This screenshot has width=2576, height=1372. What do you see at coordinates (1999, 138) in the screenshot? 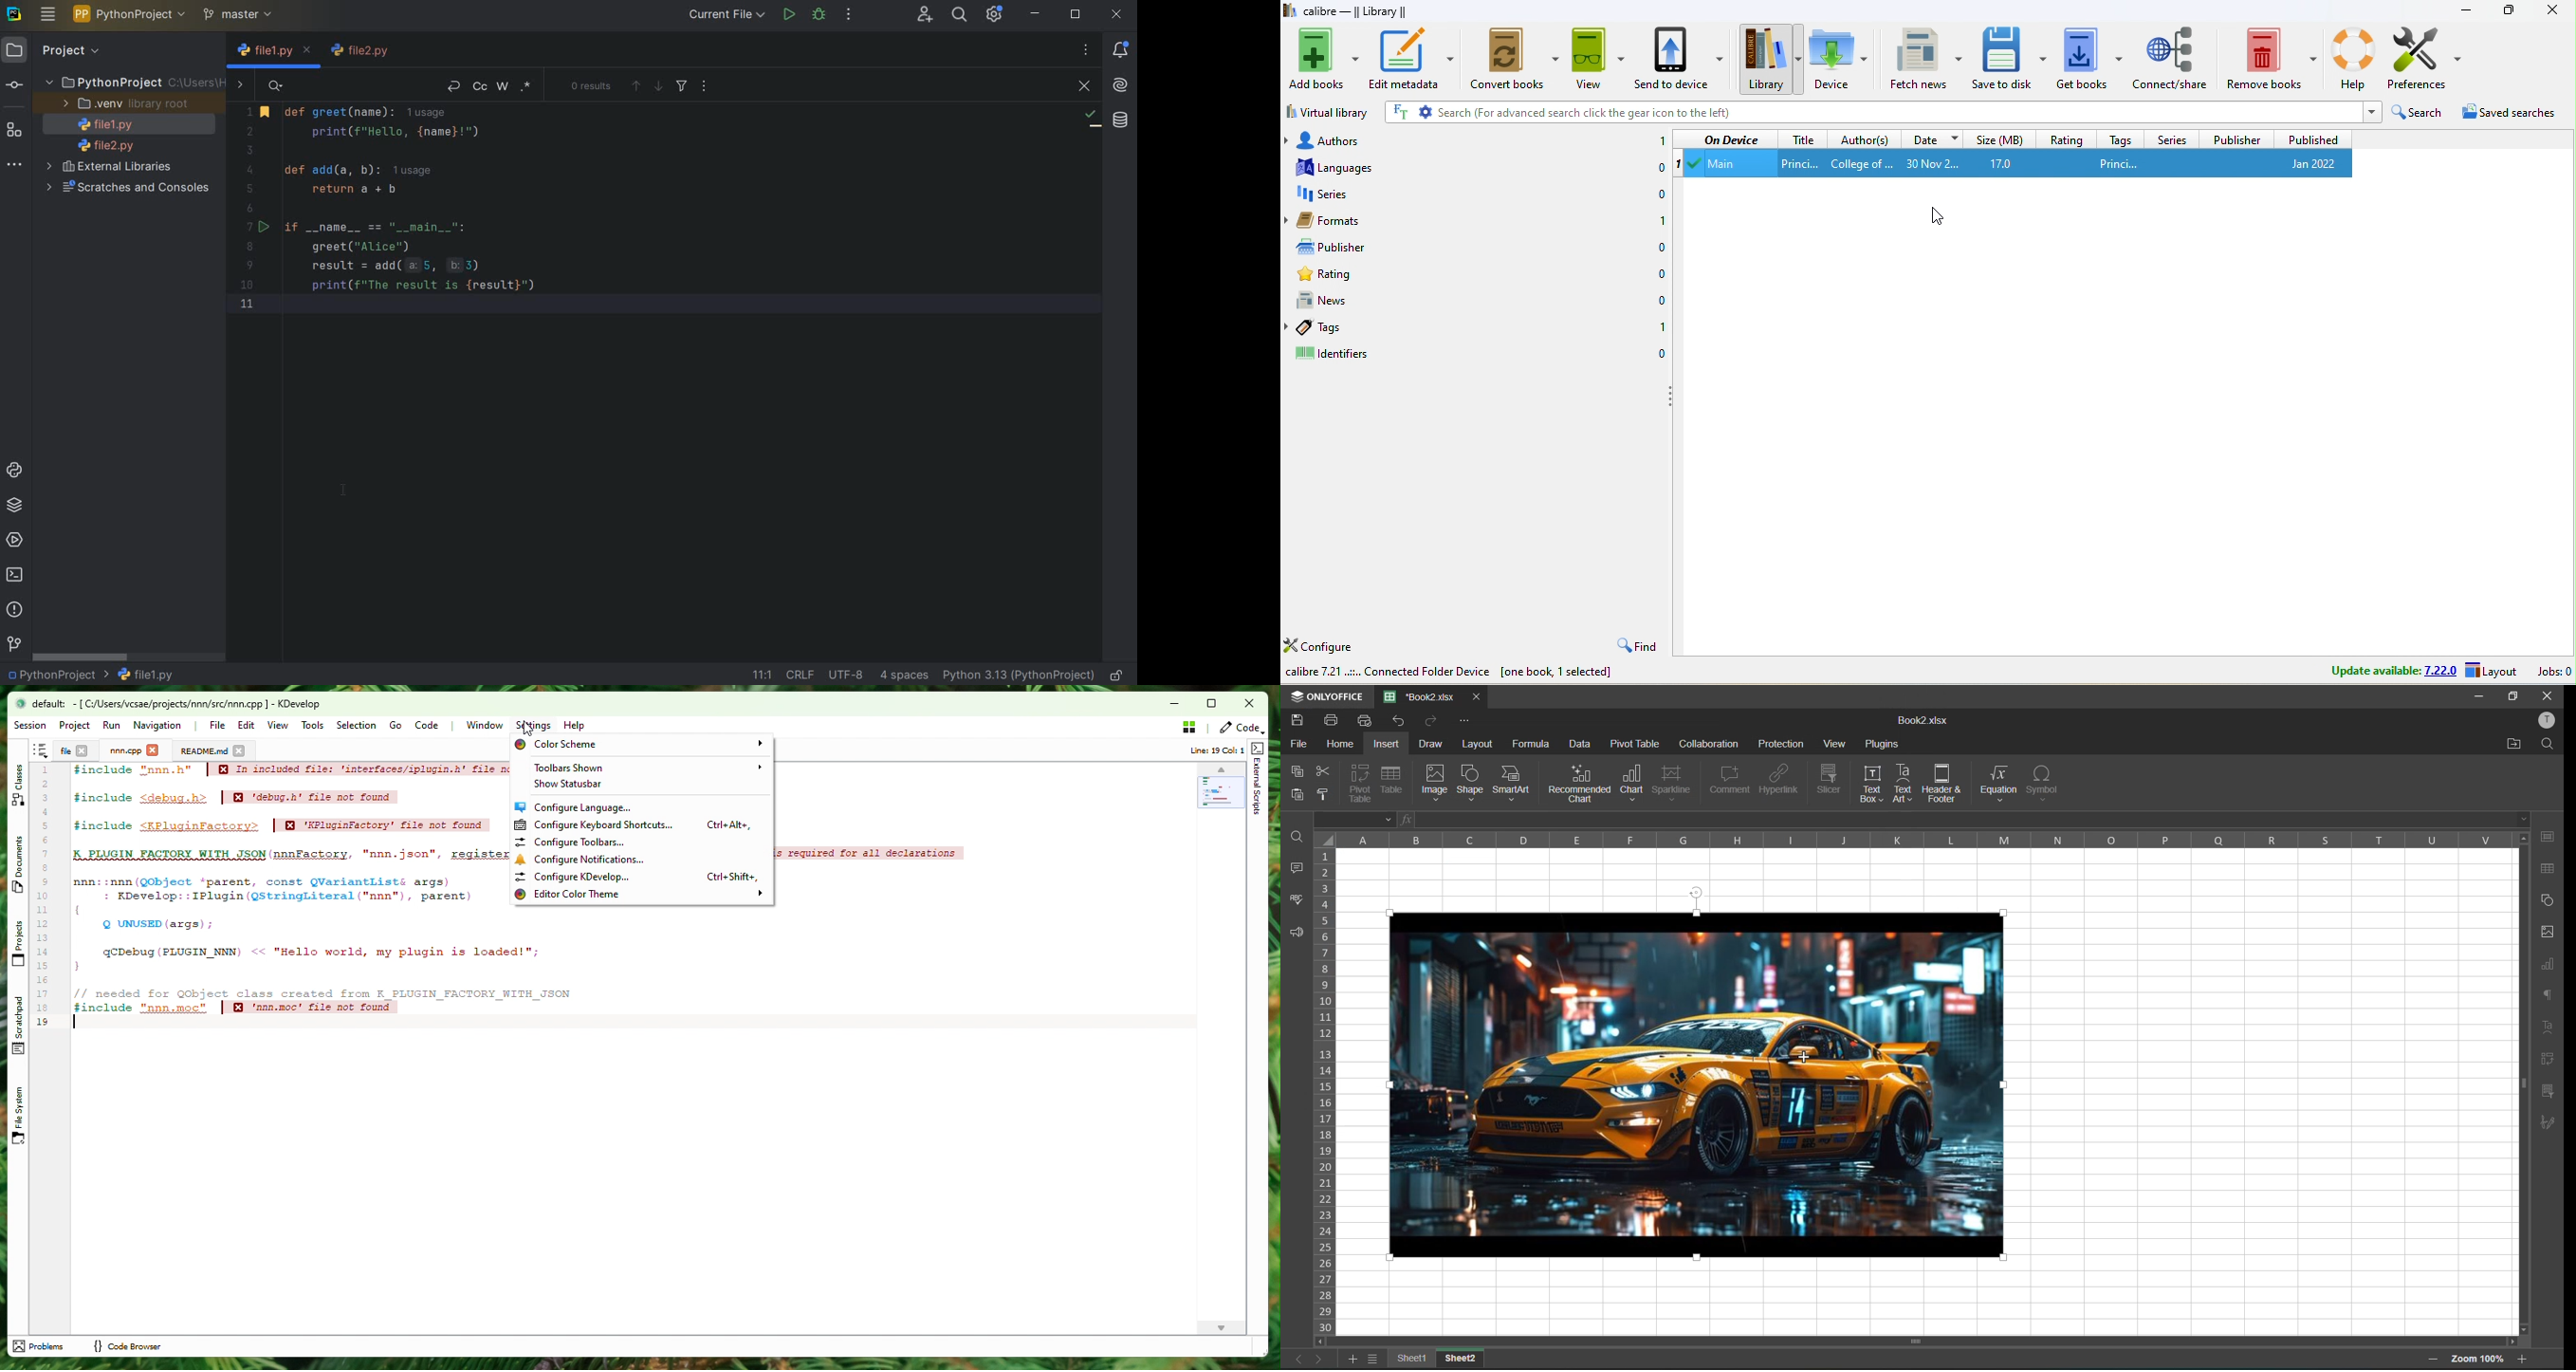
I see `size` at bounding box center [1999, 138].